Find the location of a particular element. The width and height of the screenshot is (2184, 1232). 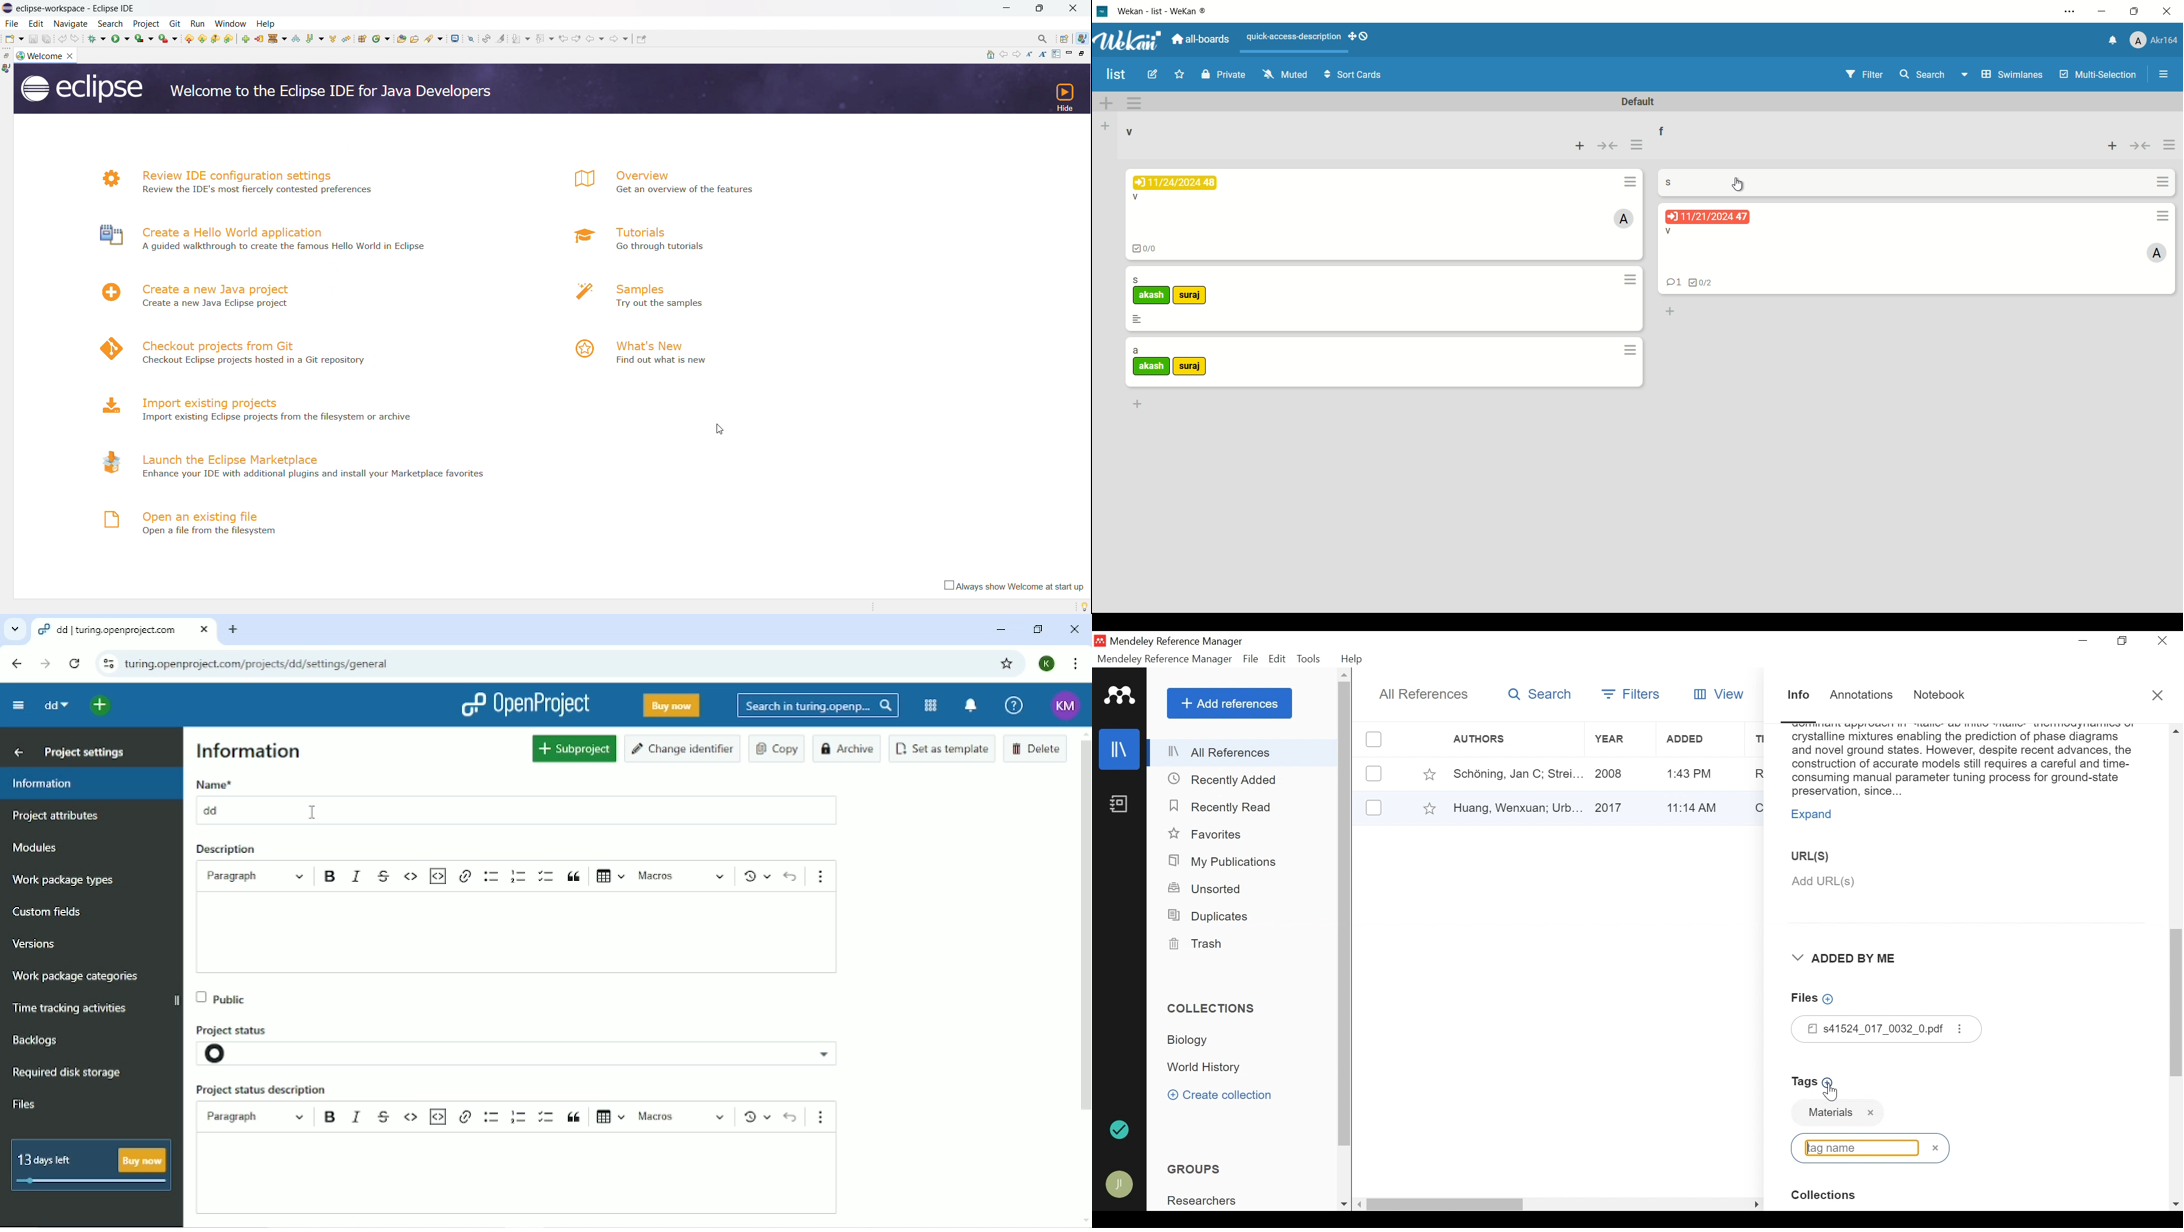

Drop-down  is located at coordinates (1966, 74).